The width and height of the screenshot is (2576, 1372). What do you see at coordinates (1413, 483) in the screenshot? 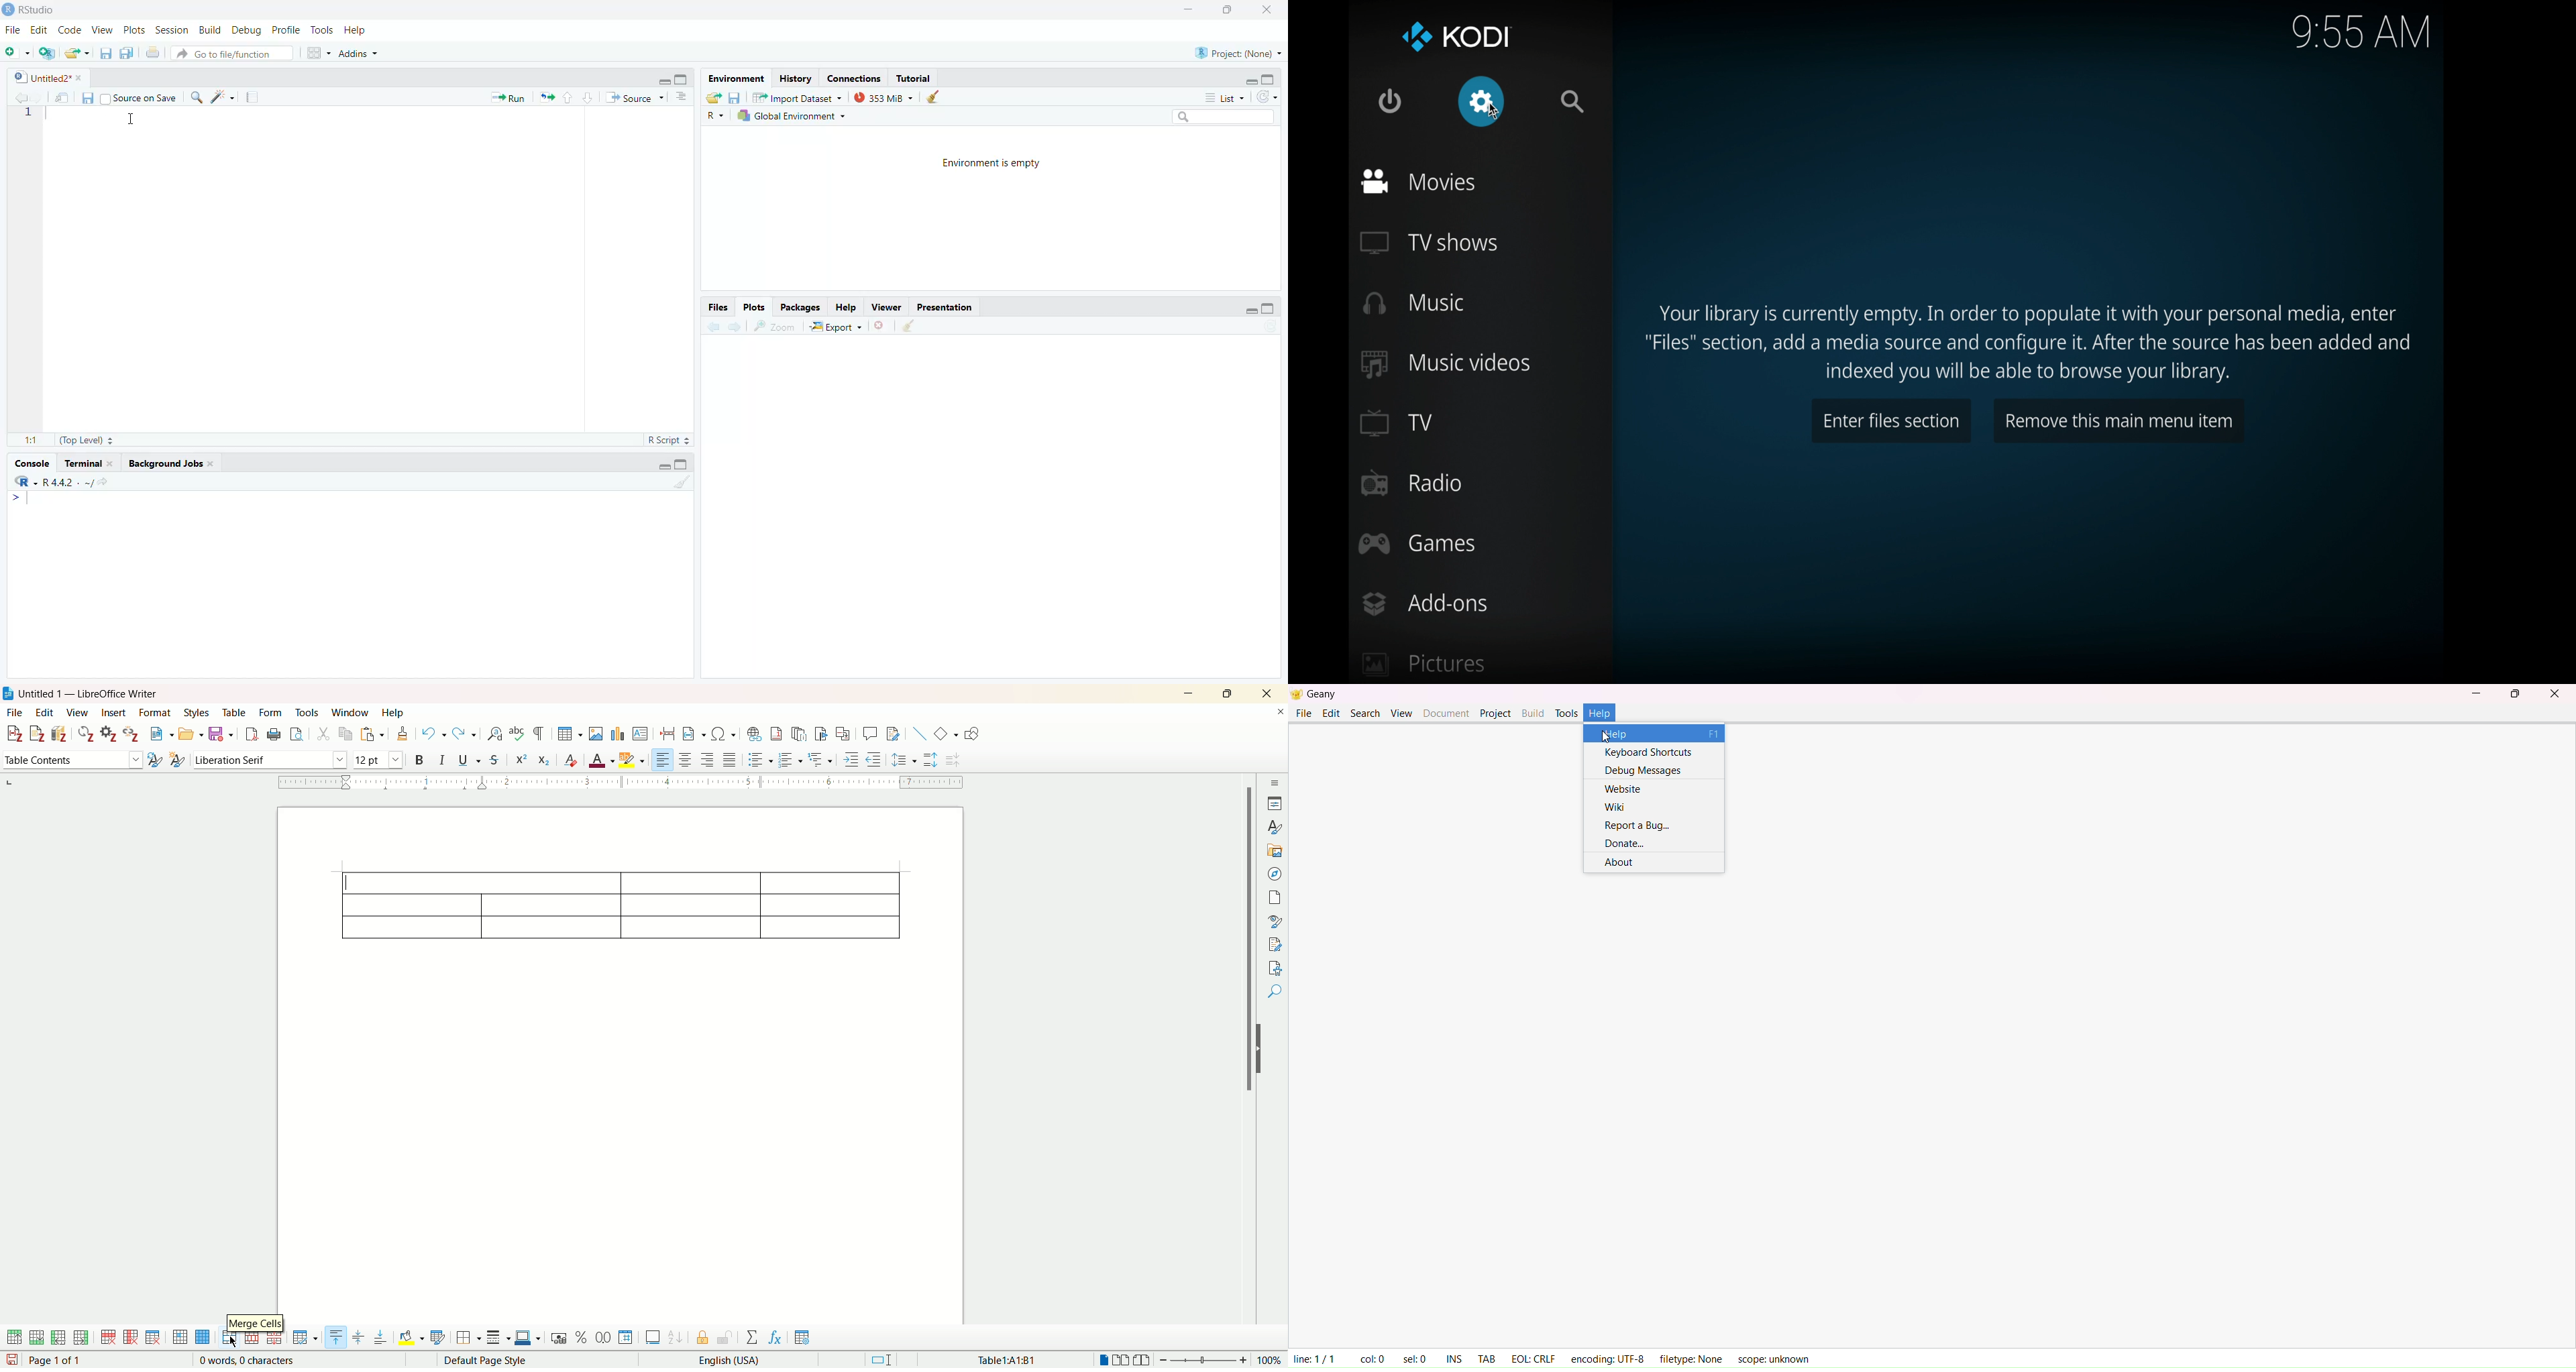
I see `radio` at bounding box center [1413, 483].